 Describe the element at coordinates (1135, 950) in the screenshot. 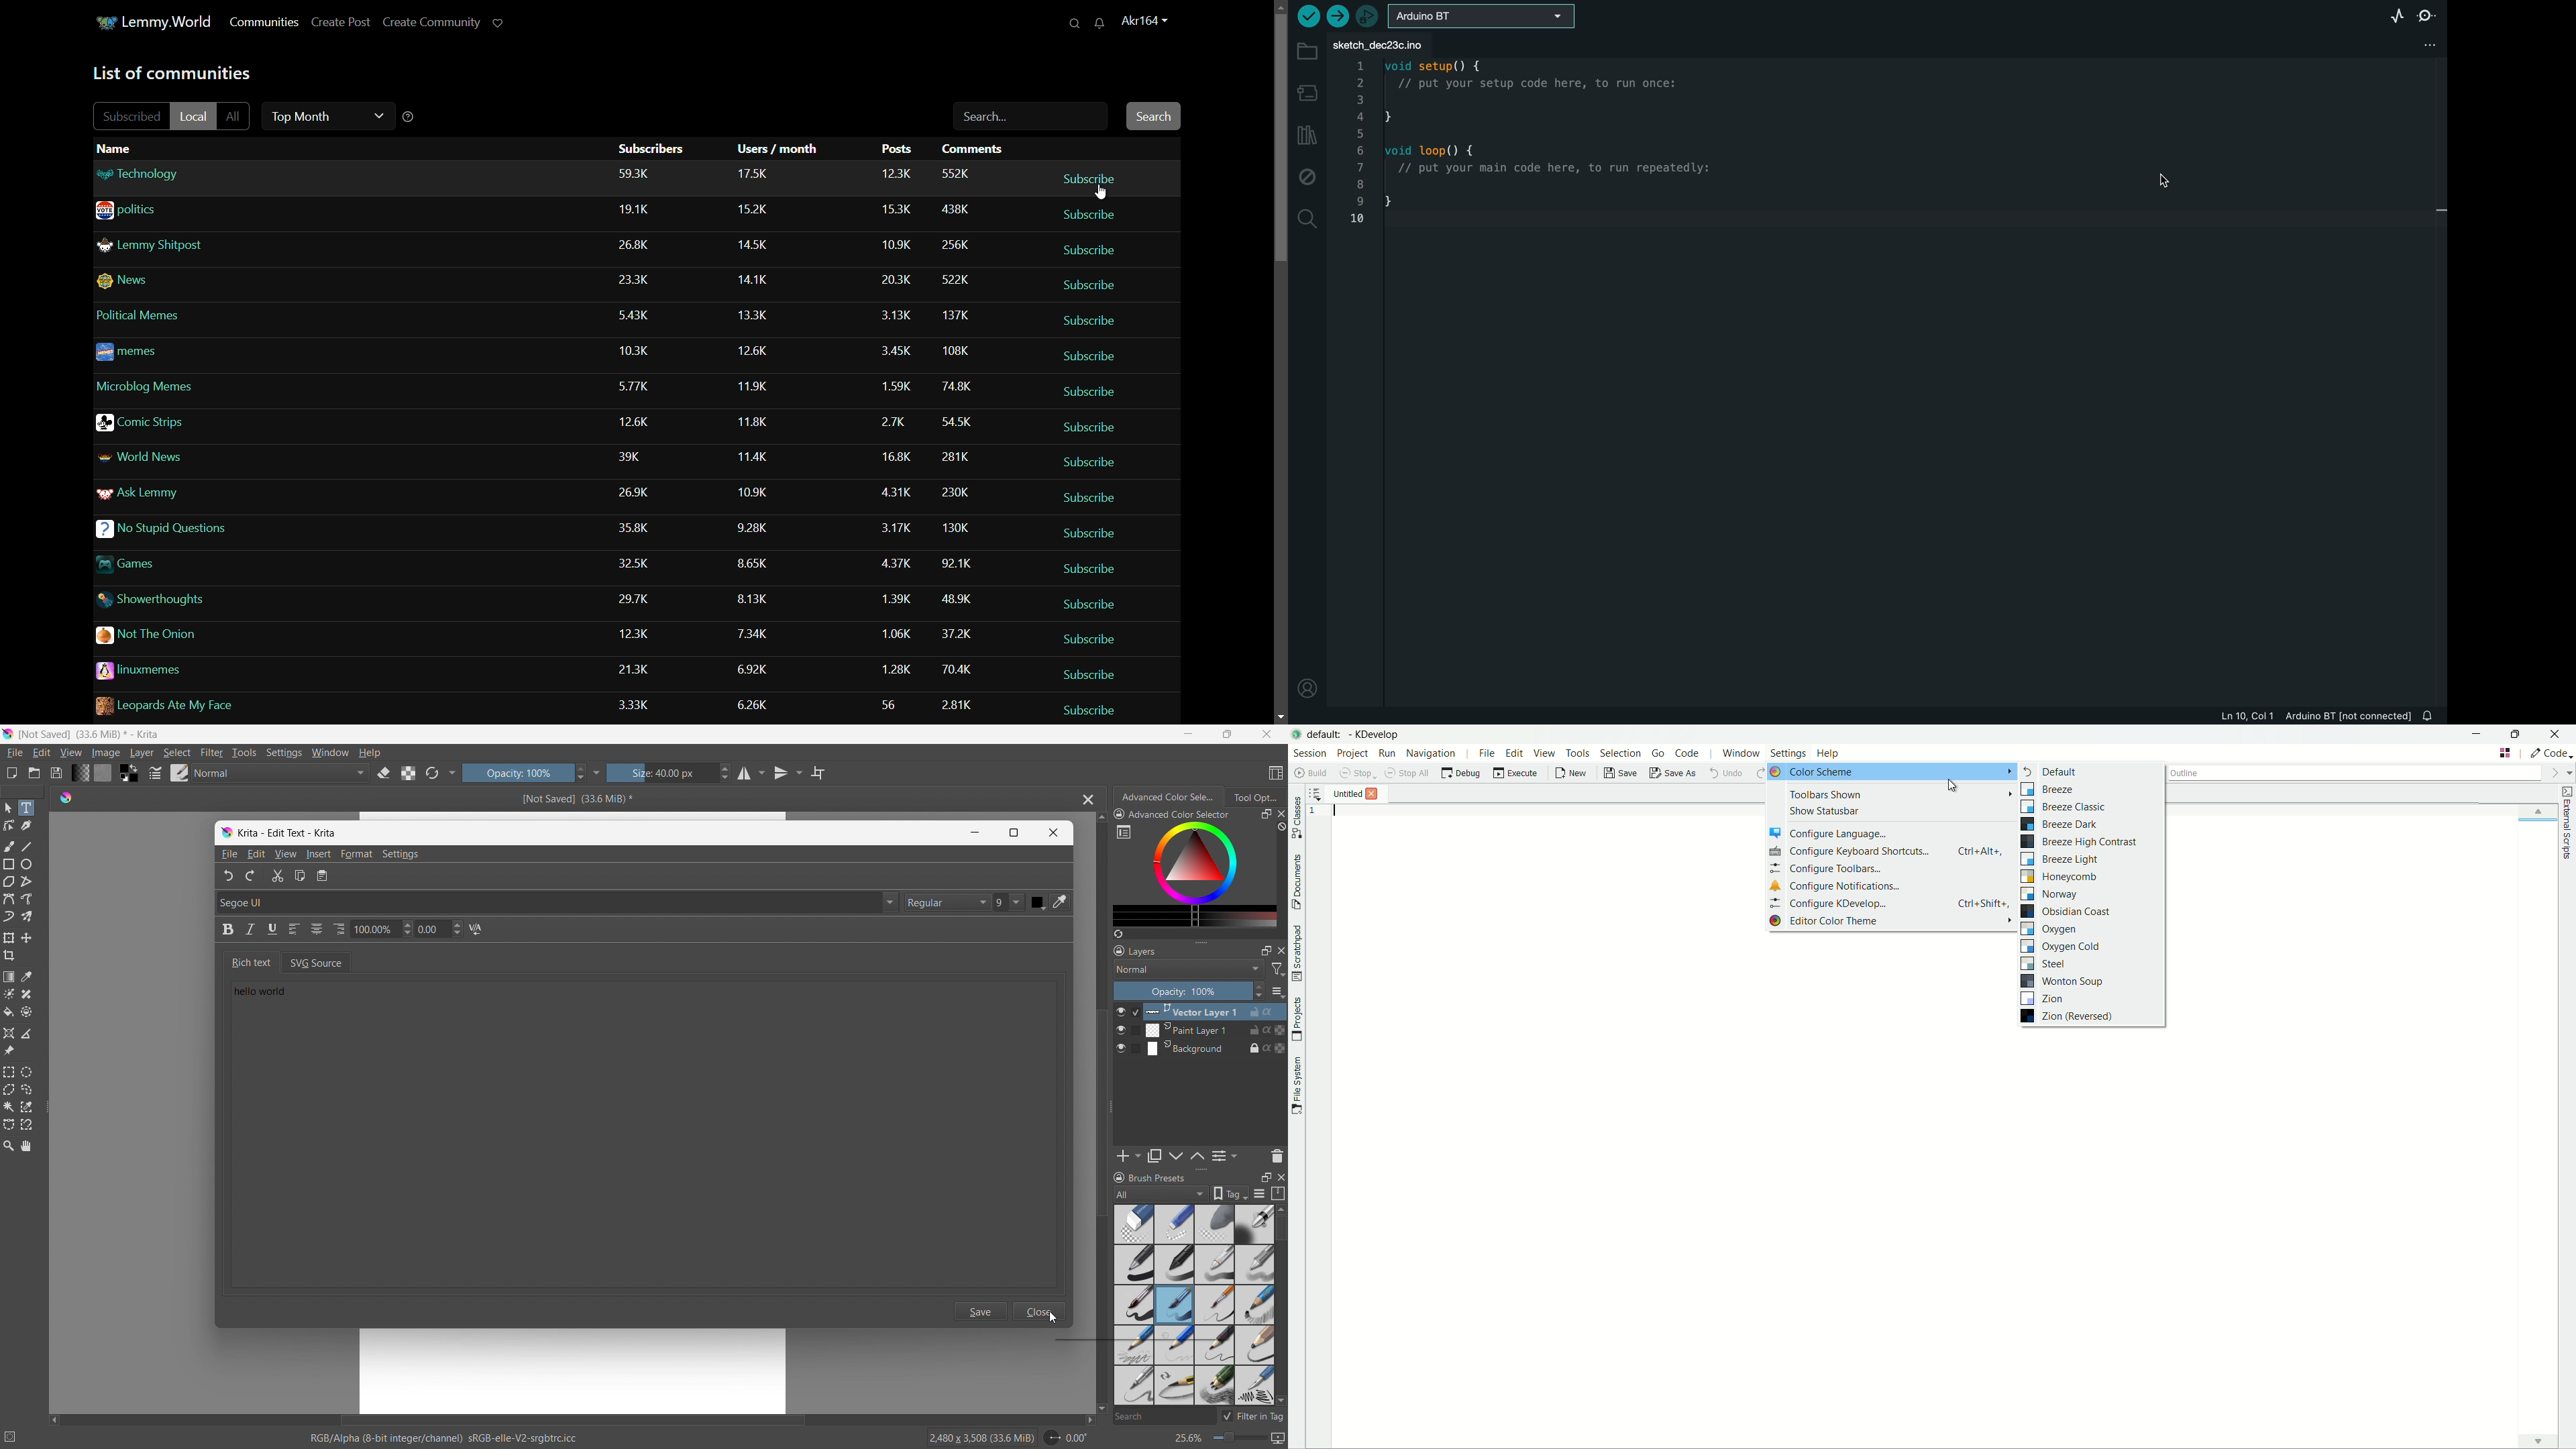

I see `layers` at that location.